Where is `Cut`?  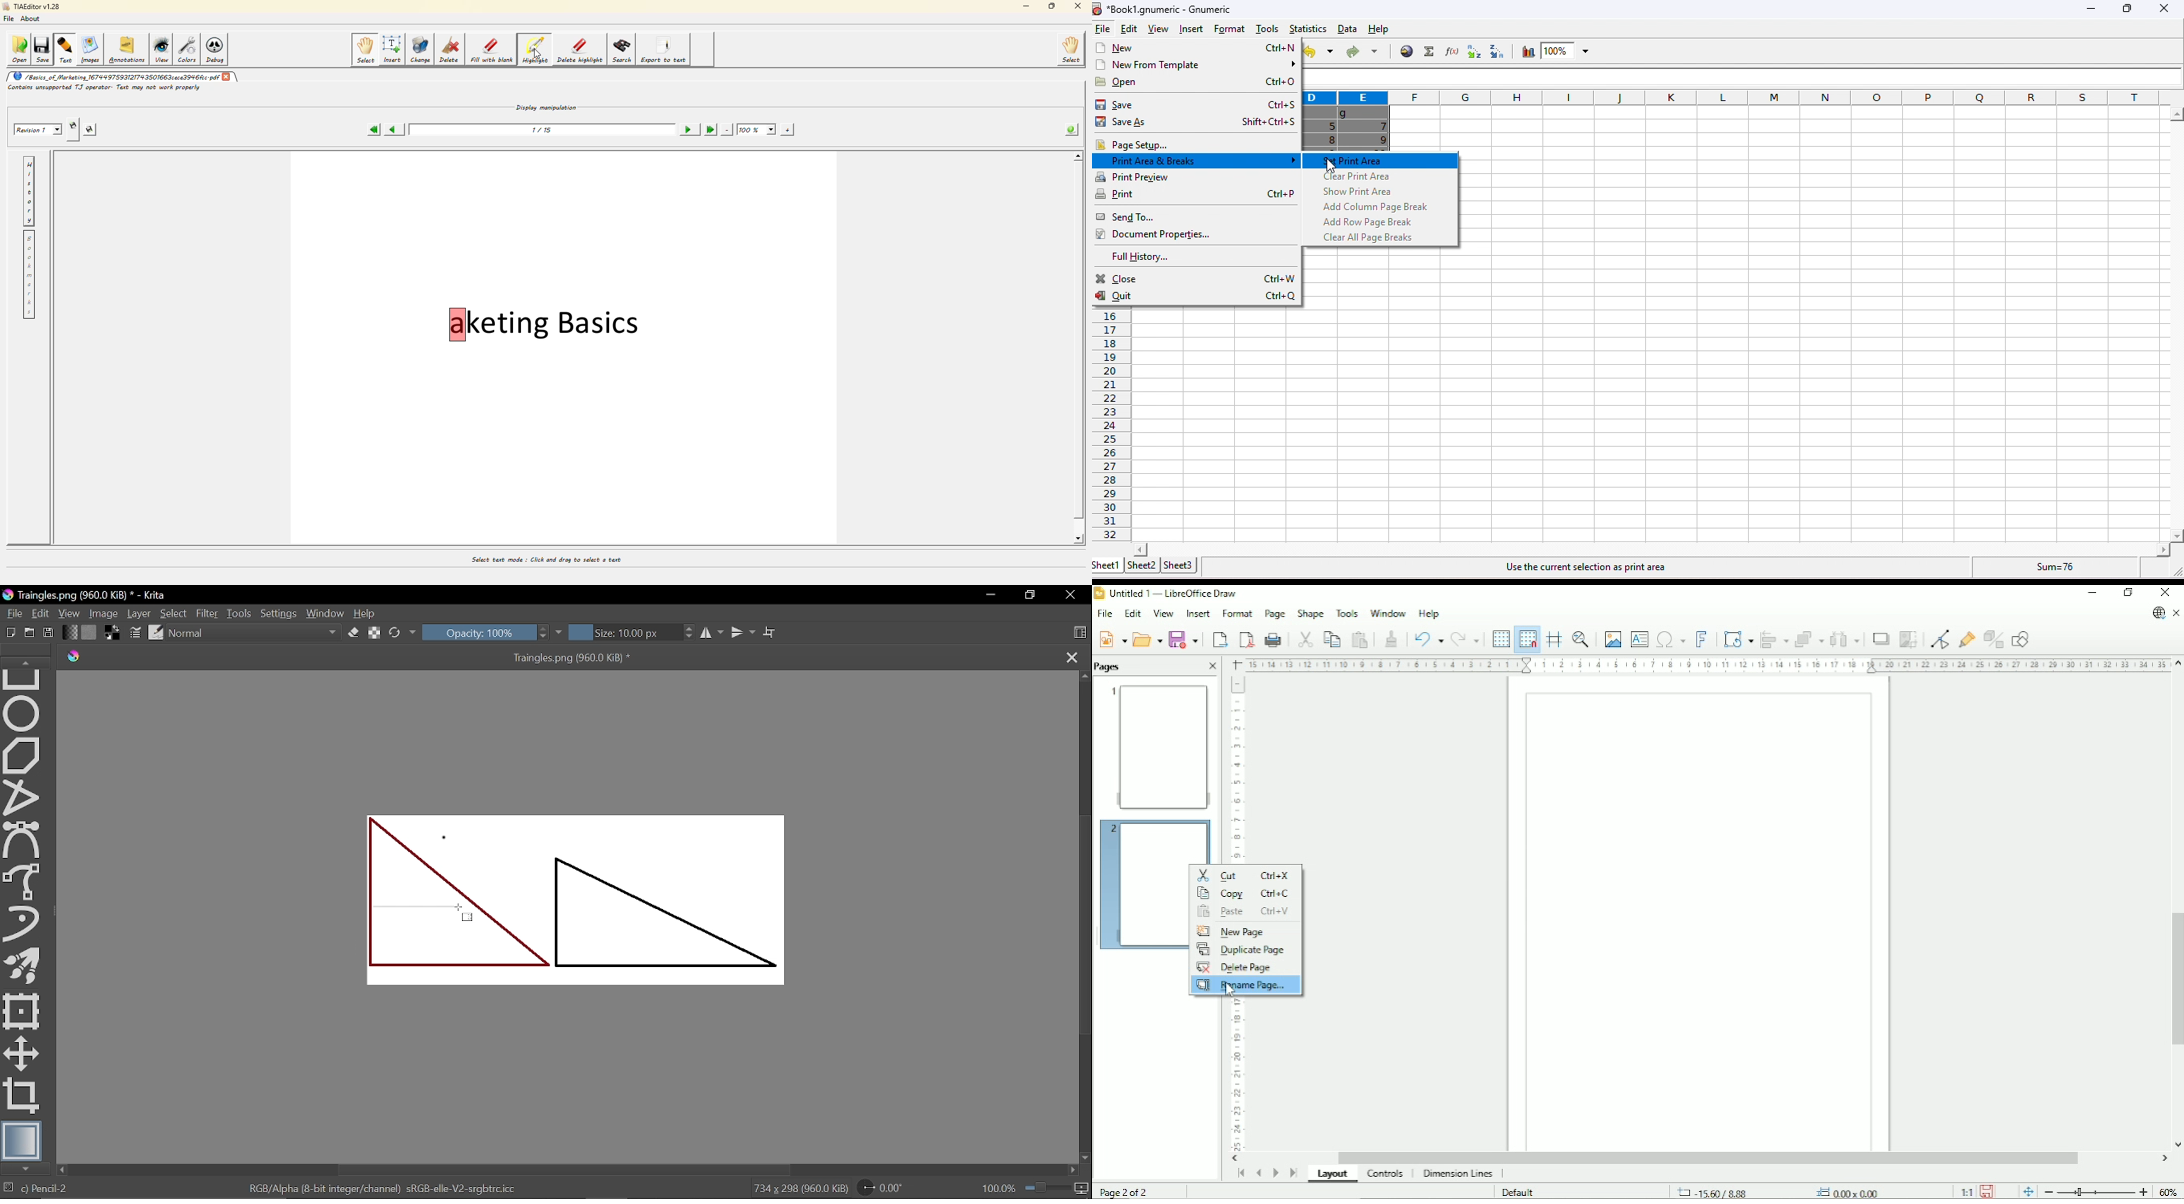 Cut is located at coordinates (1245, 875).